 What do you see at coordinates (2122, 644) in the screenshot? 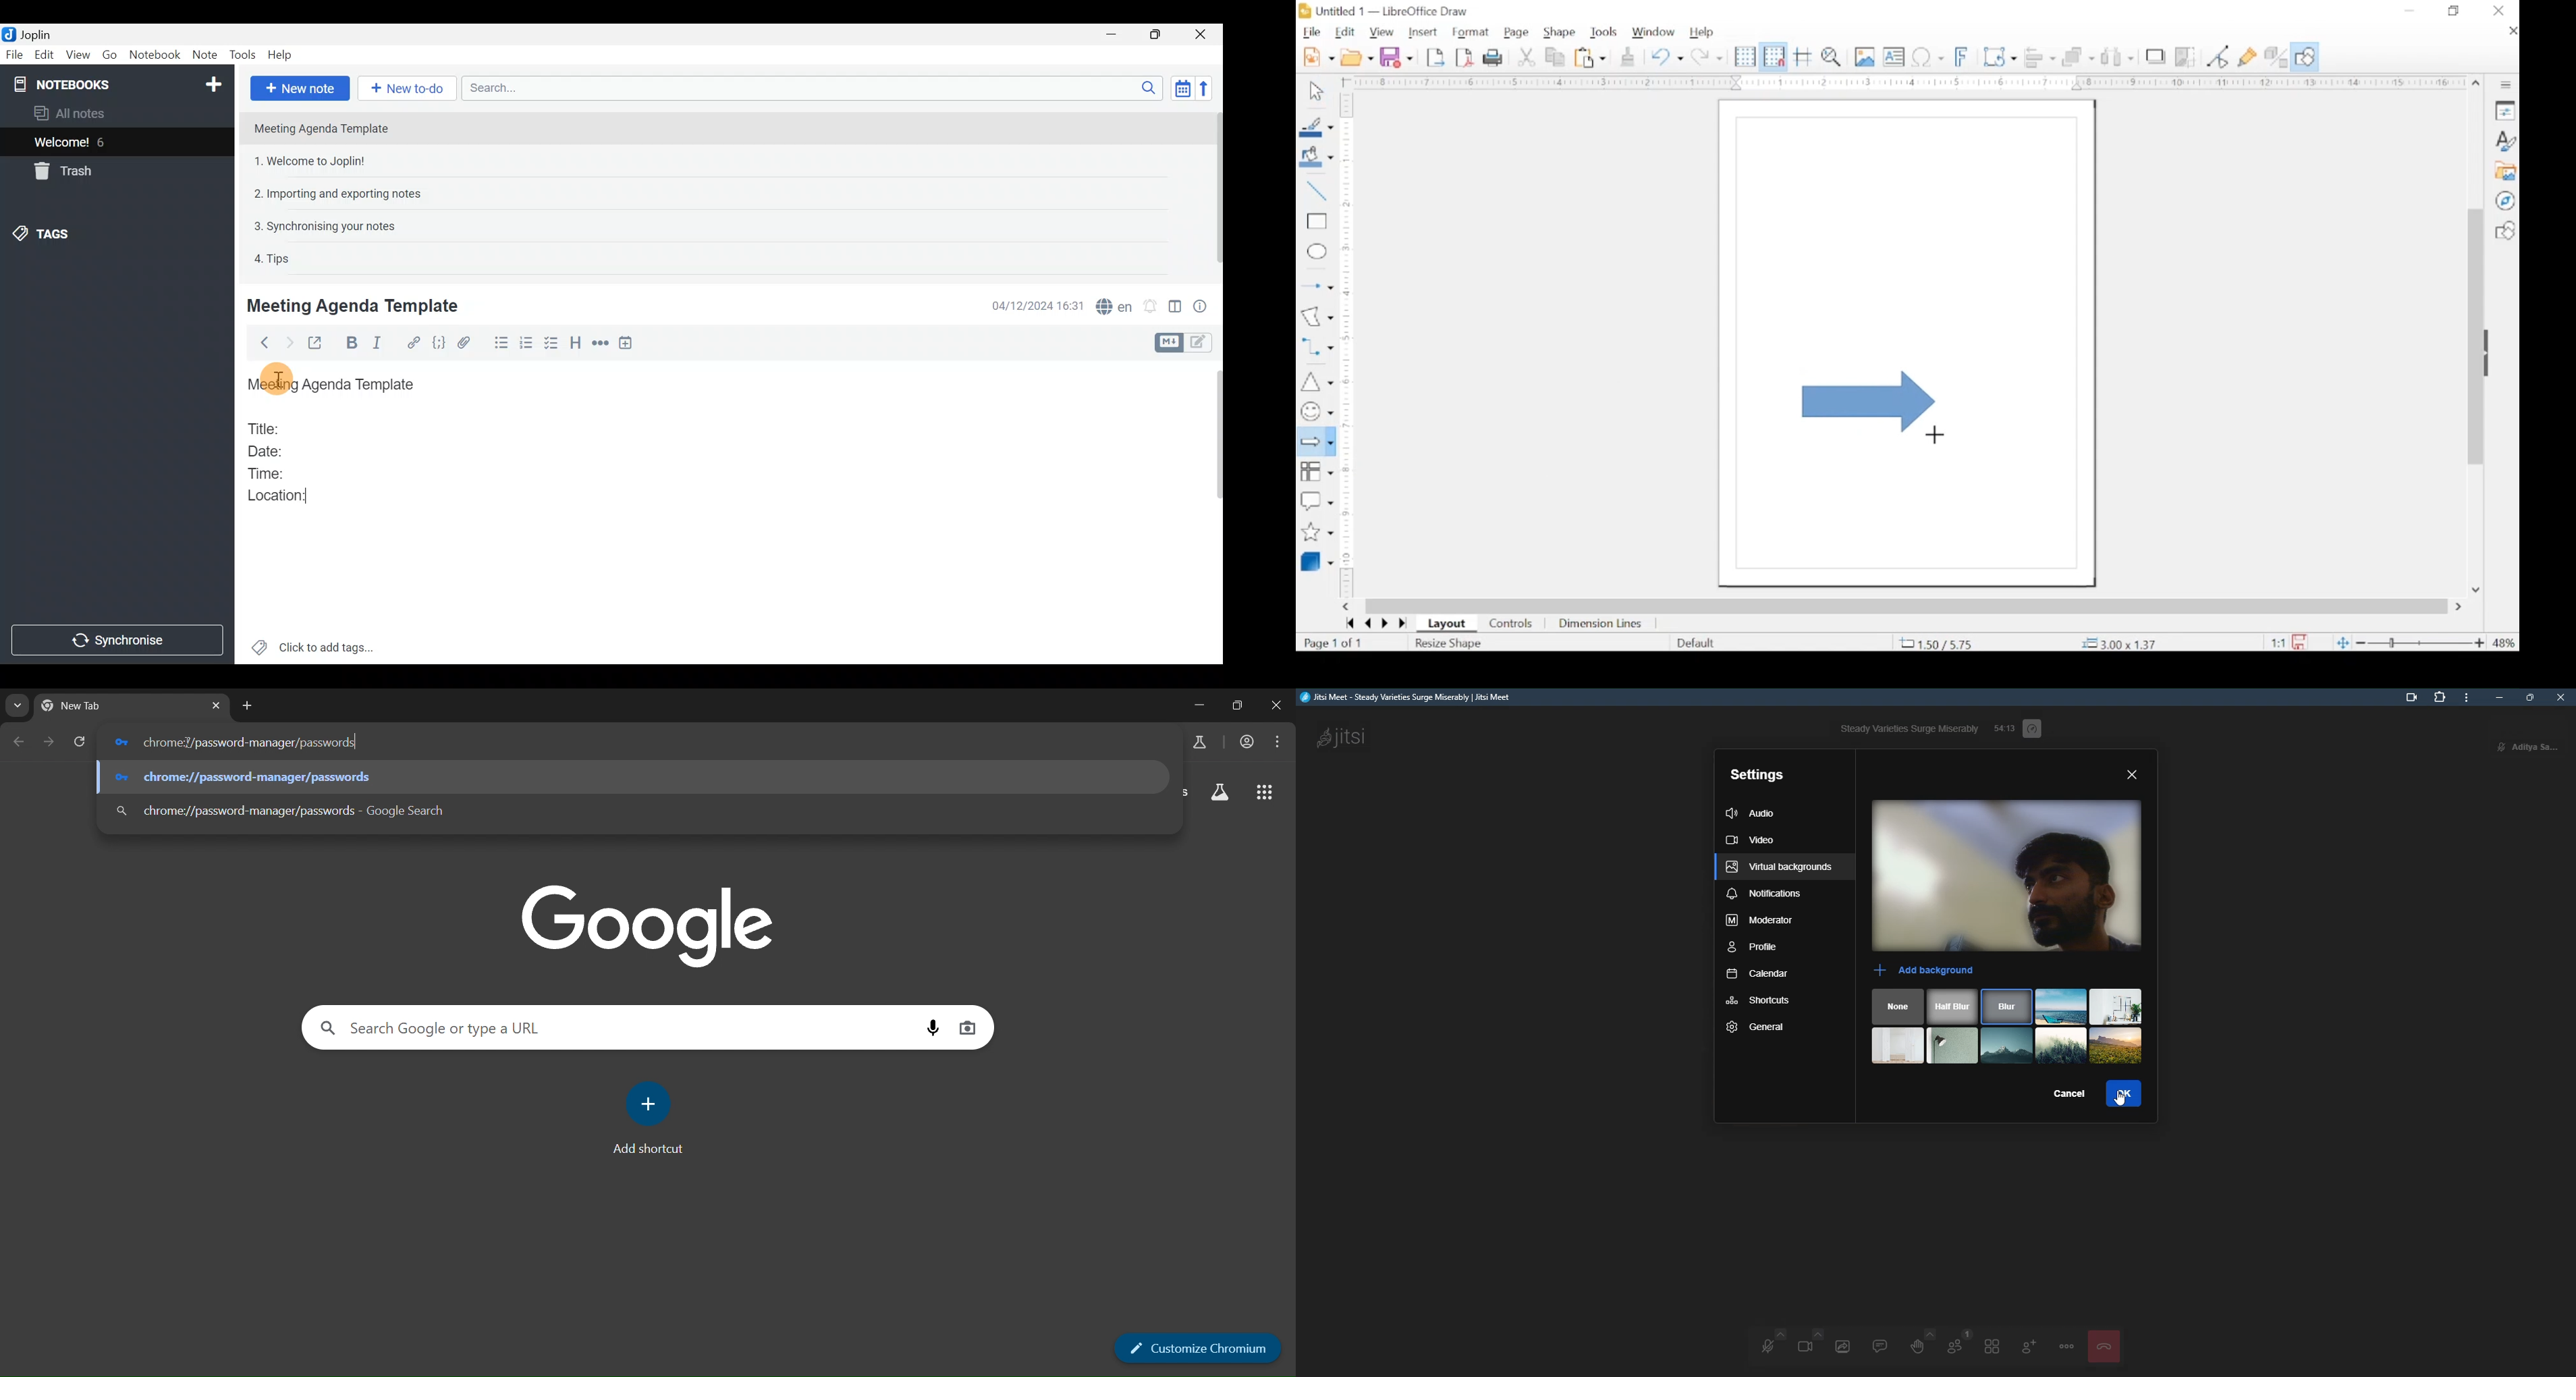
I see `coordinate` at bounding box center [2122, 644].